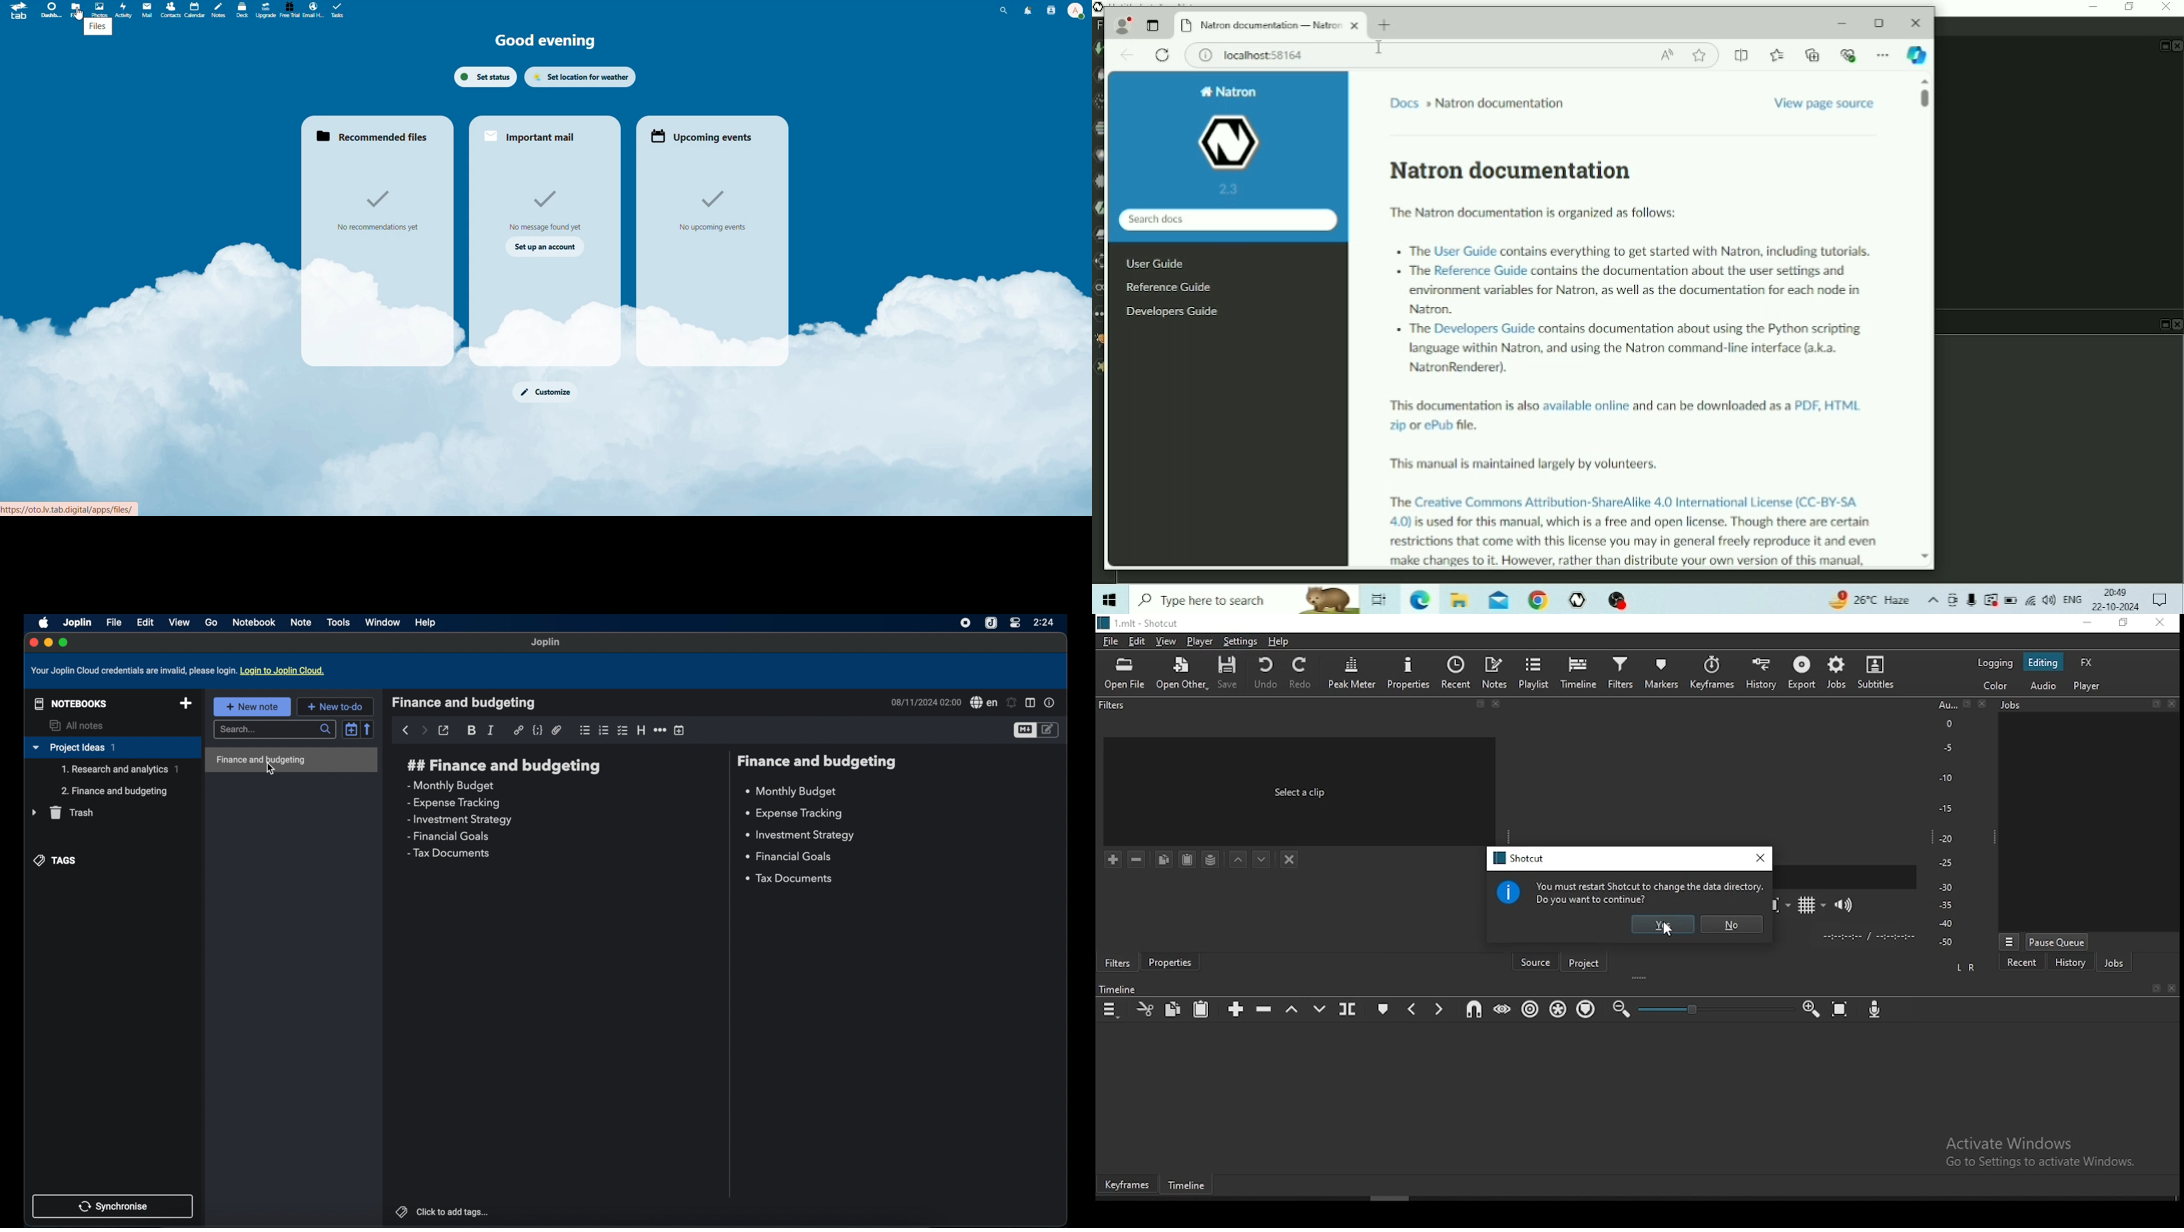 This screenshot has height=1232, width=2184. What do you see at coordinates (1842, 1009) in the screenshot?
I see `zoom timeline to fit` at bounding box center [1842, 1009].